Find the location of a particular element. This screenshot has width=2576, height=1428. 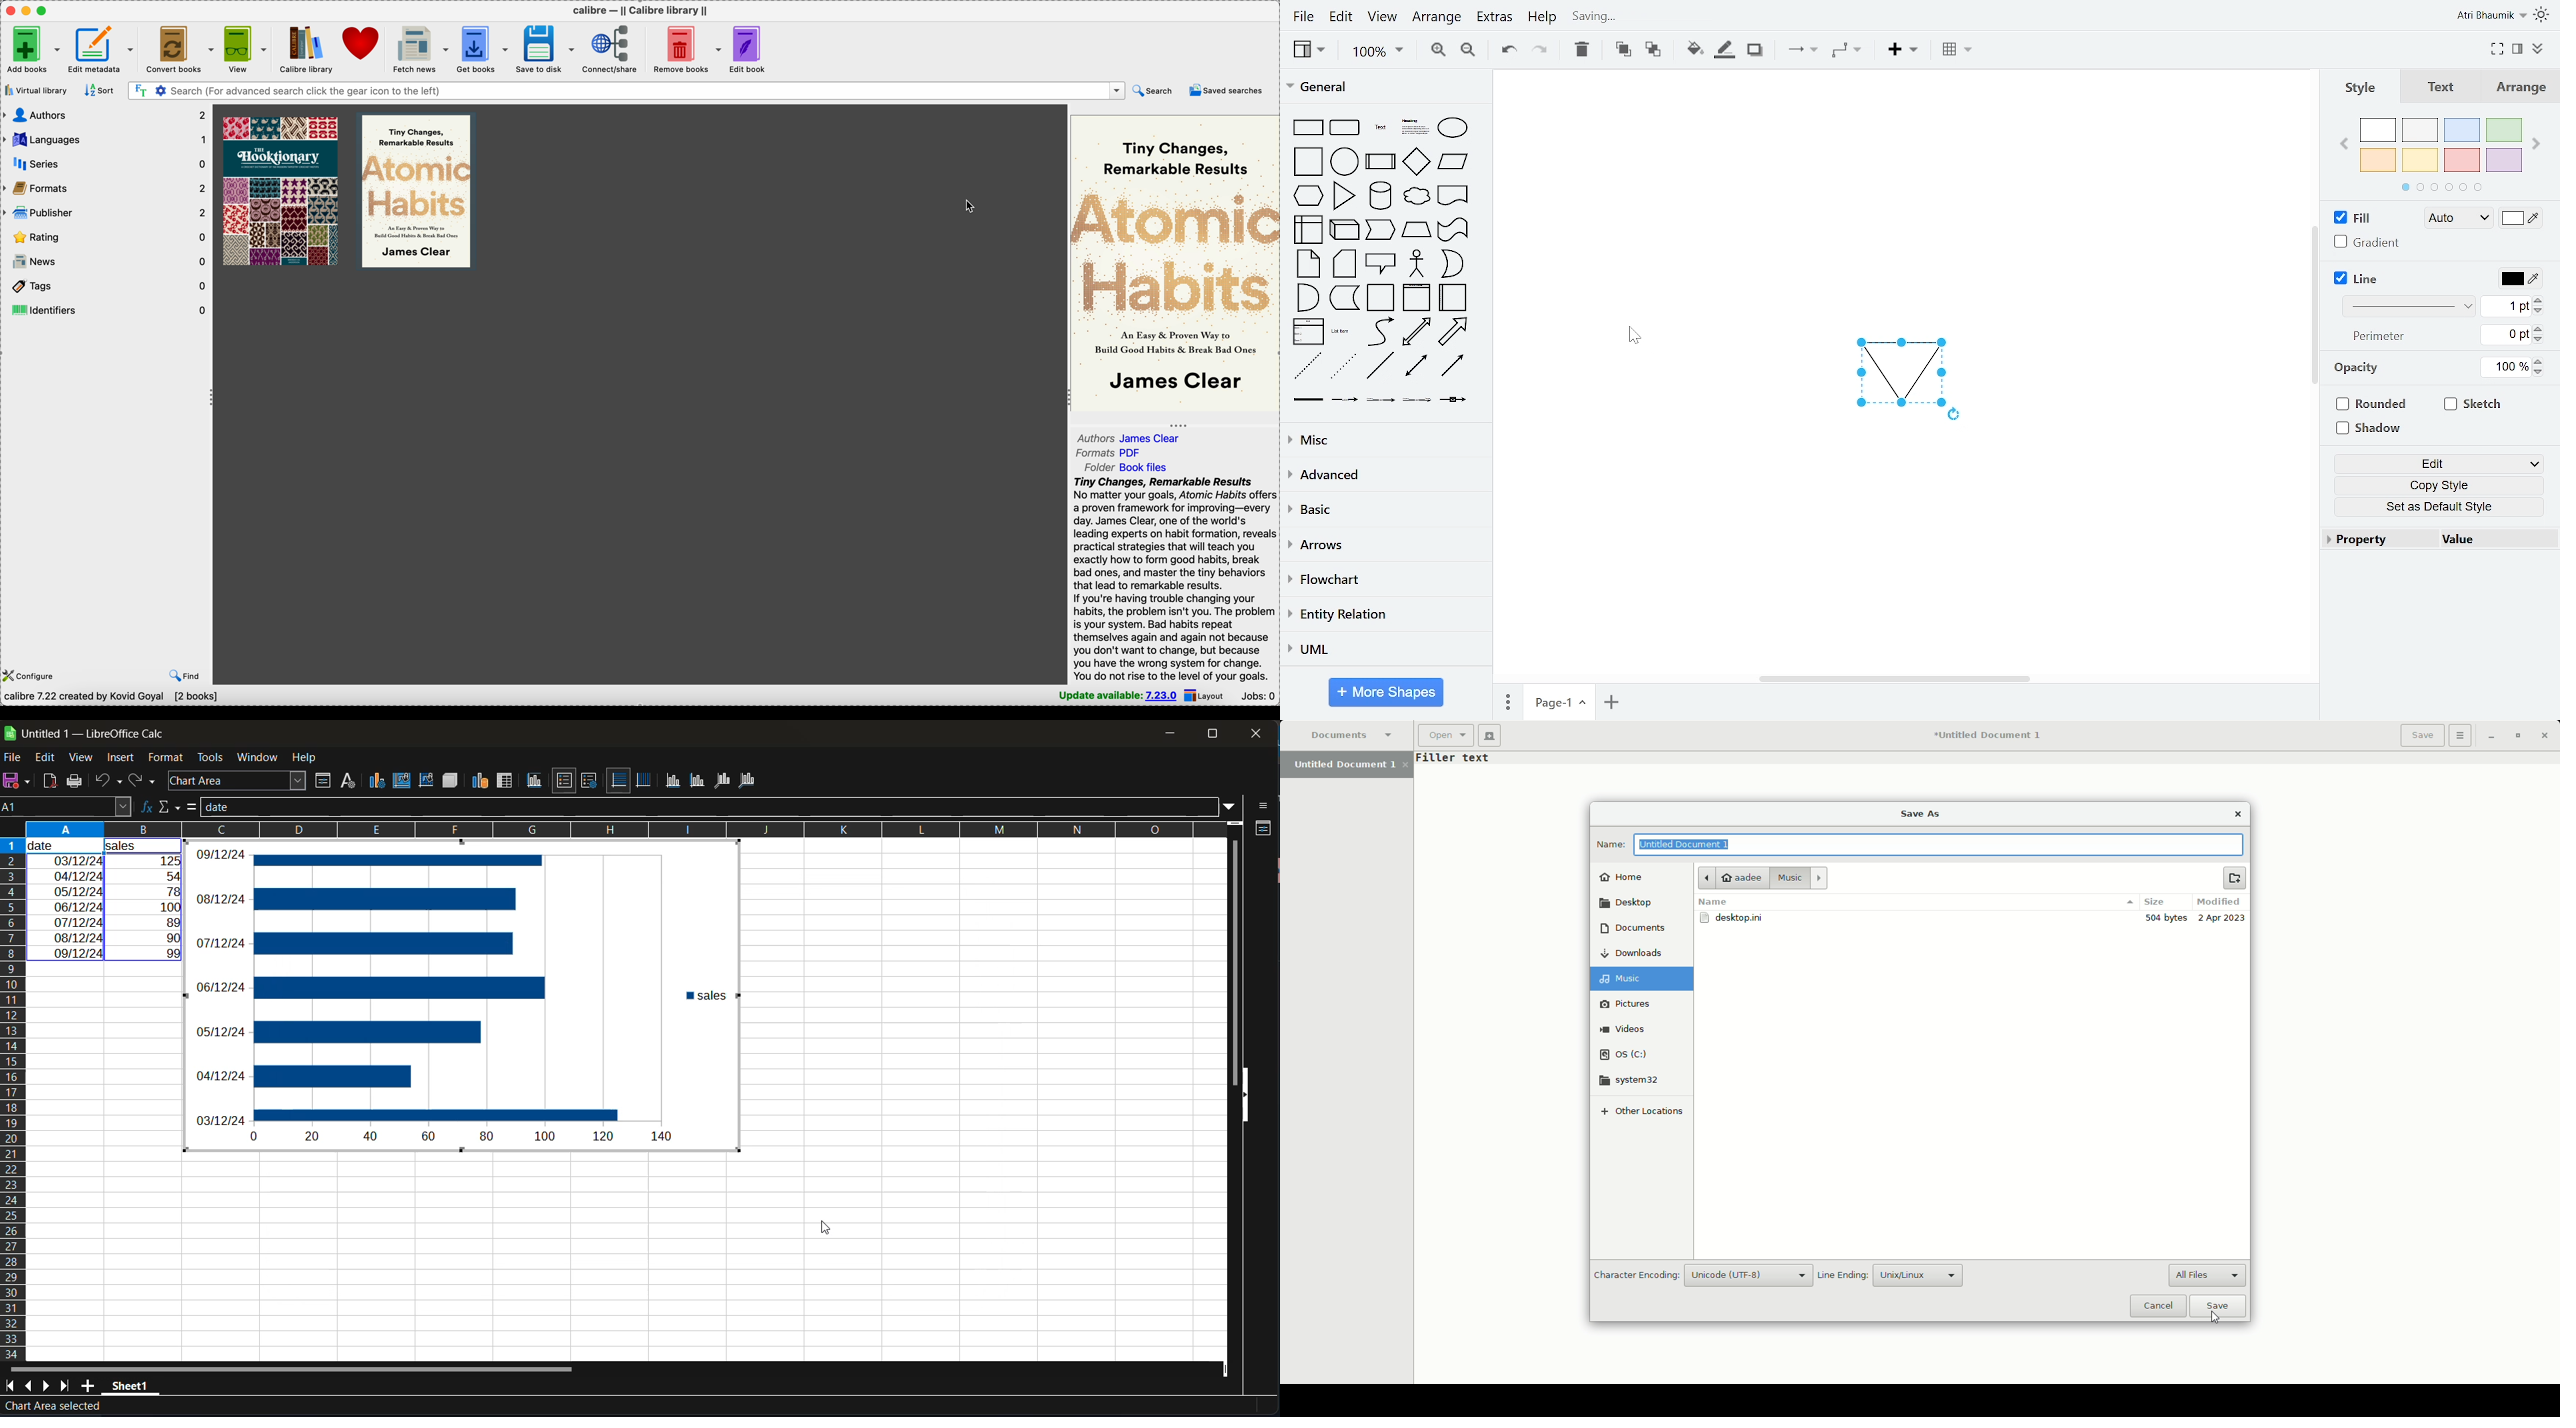

fetch news is located at coordinates (420, 49).